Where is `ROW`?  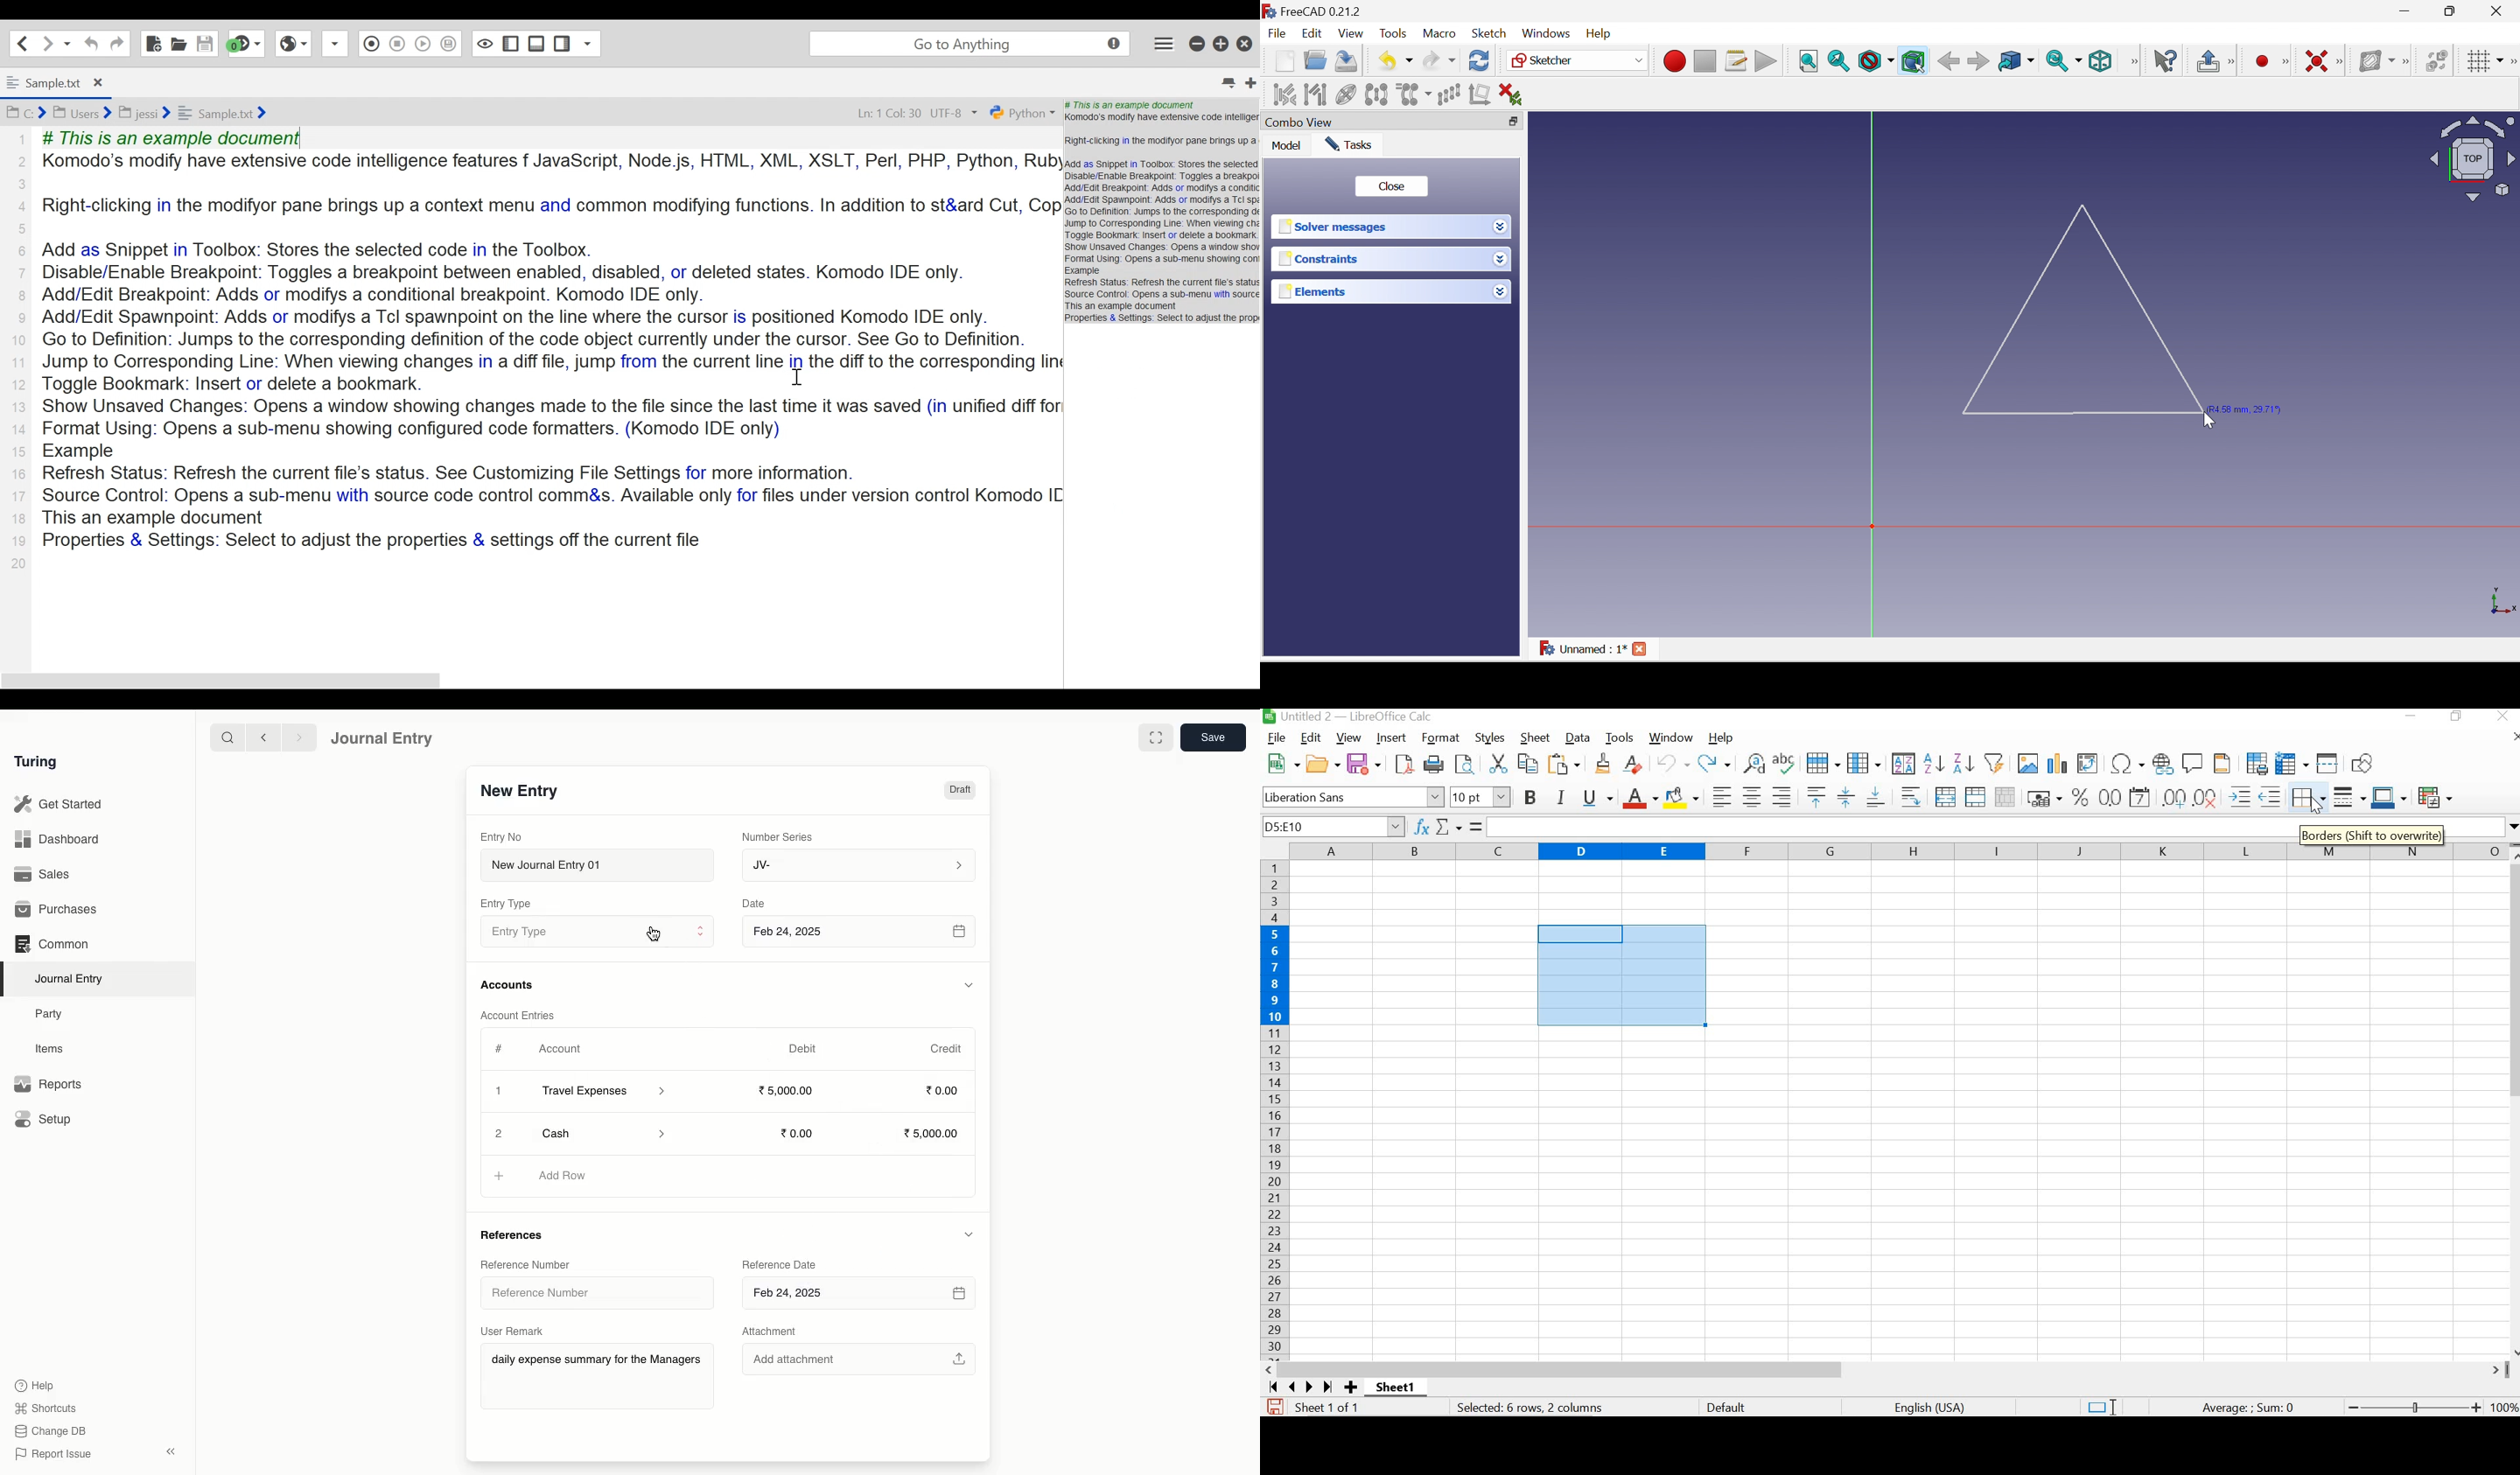
ROW is located at coordinates (1823, 764).